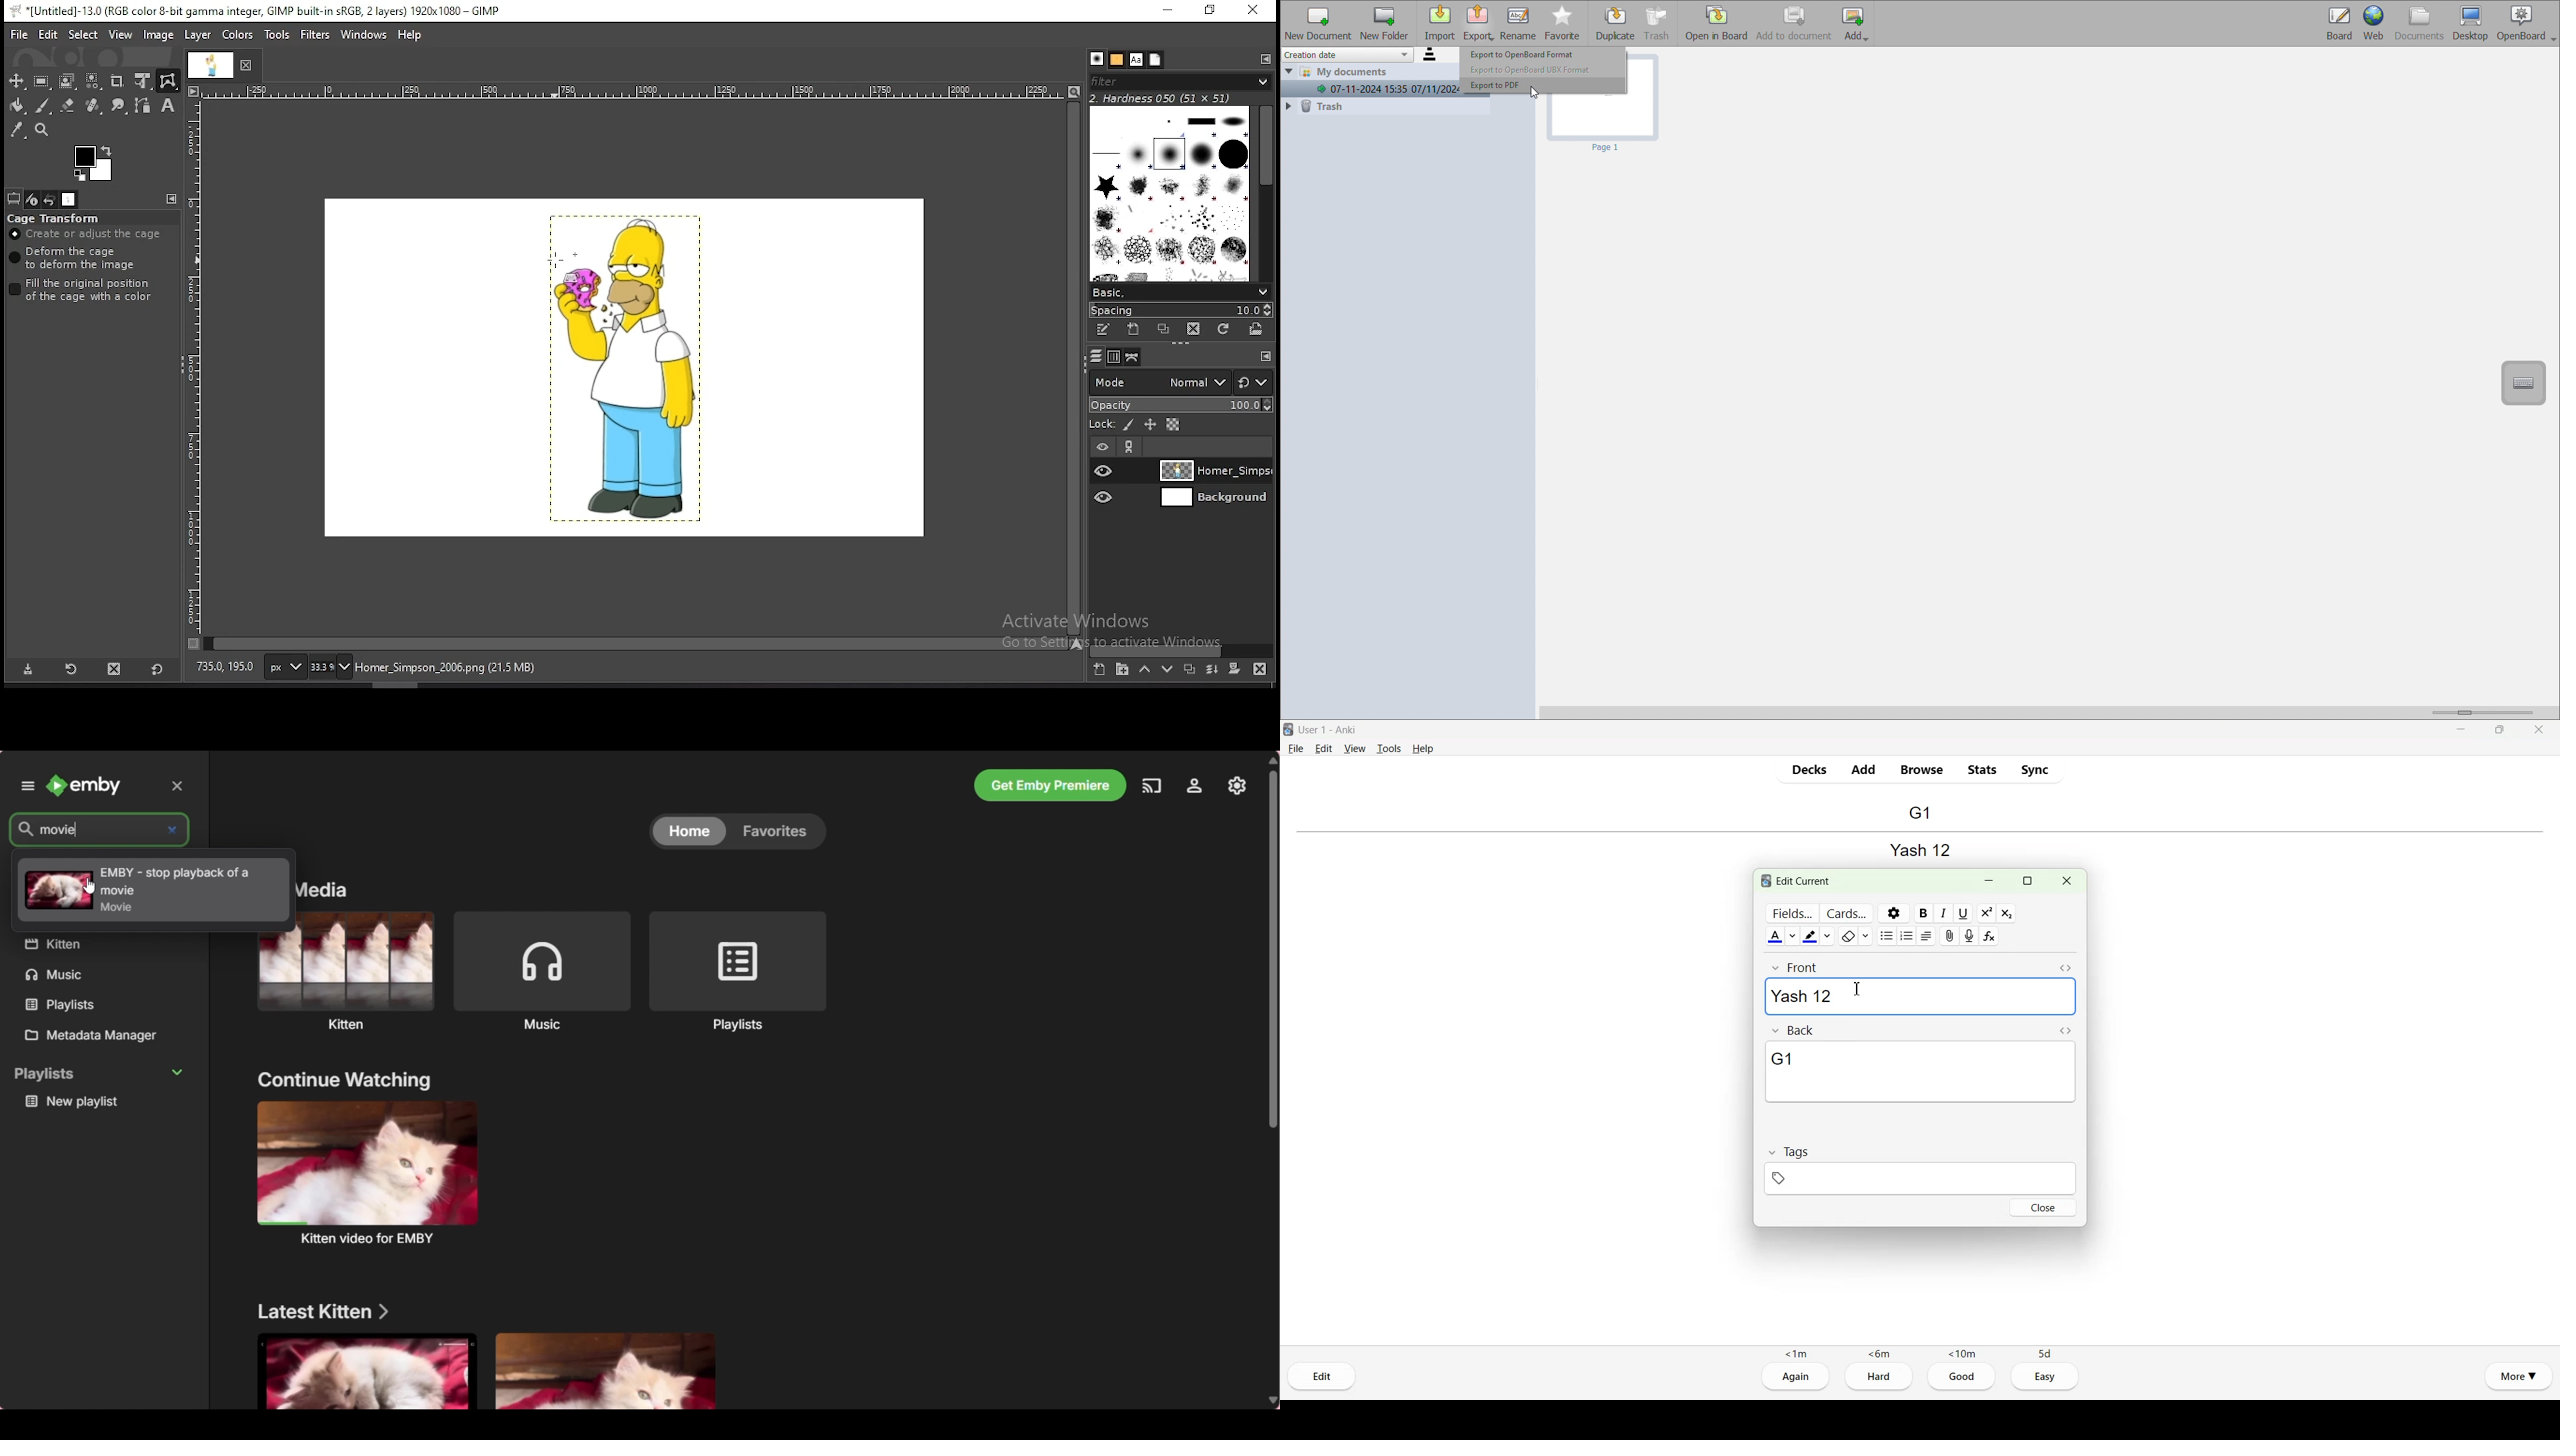 This screenshot has height=1456, width=2576. I want to click on Italic text, so click(1944, 913).